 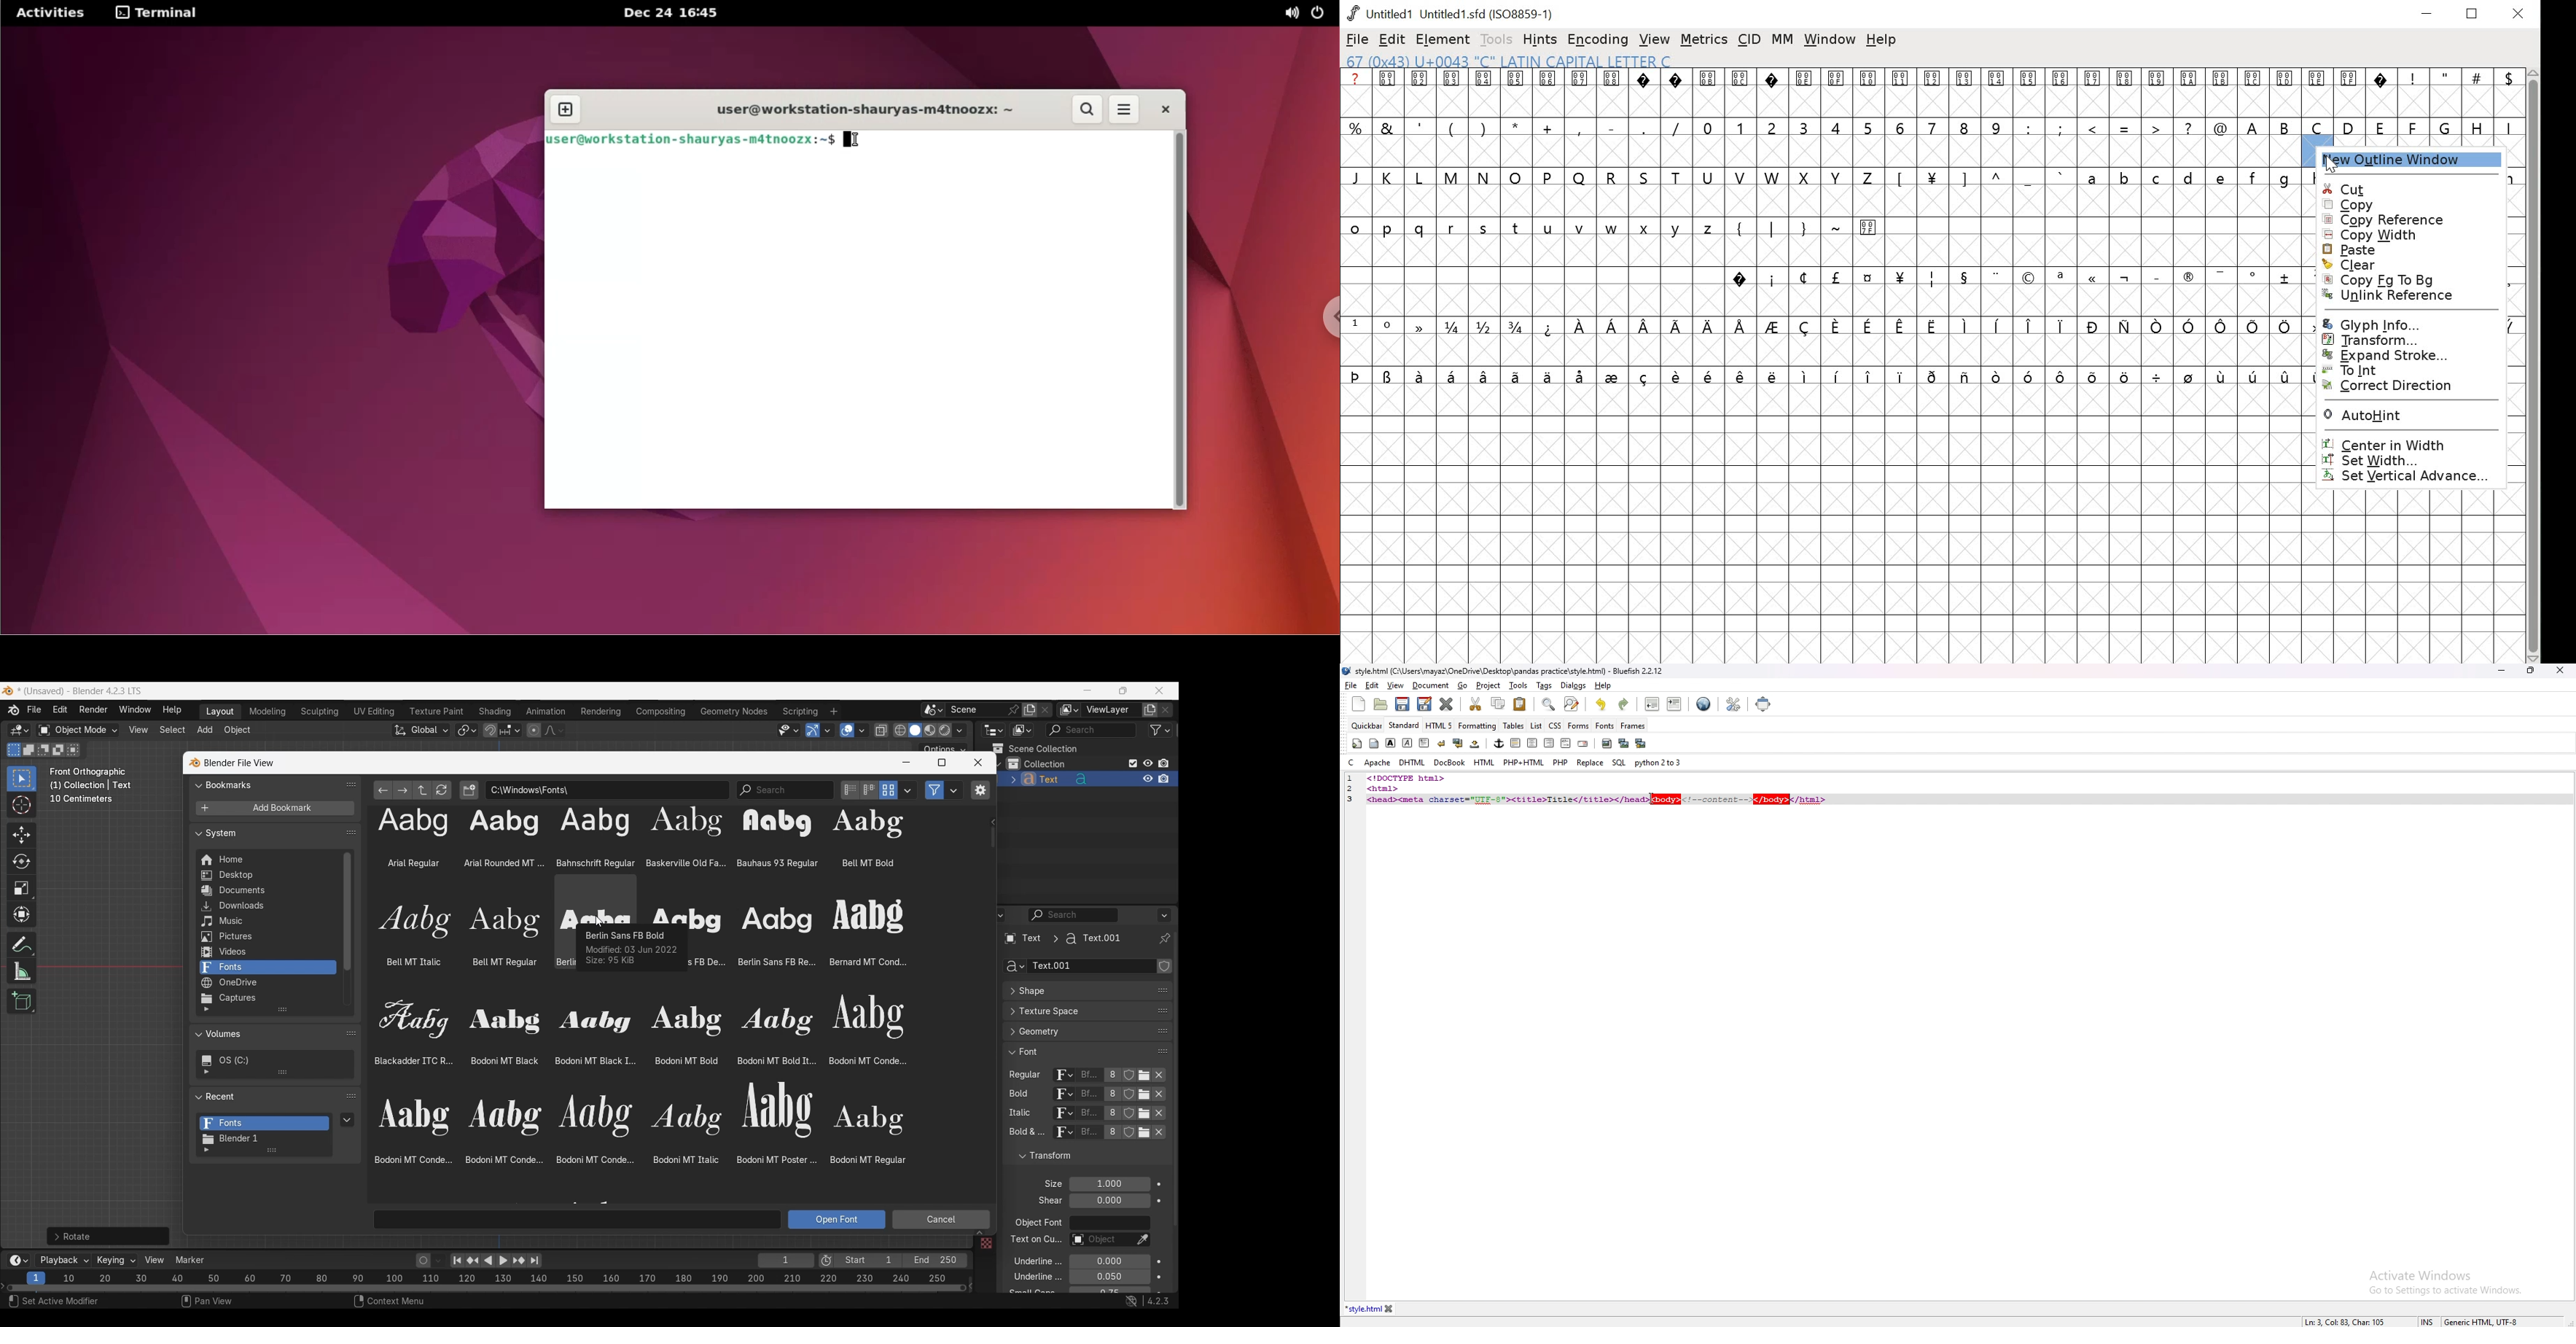 What do you see at coordinates (1163, 1076) in the screenshot?
I see `Unlink respective attribute` at bounding box center [1163, 1076].